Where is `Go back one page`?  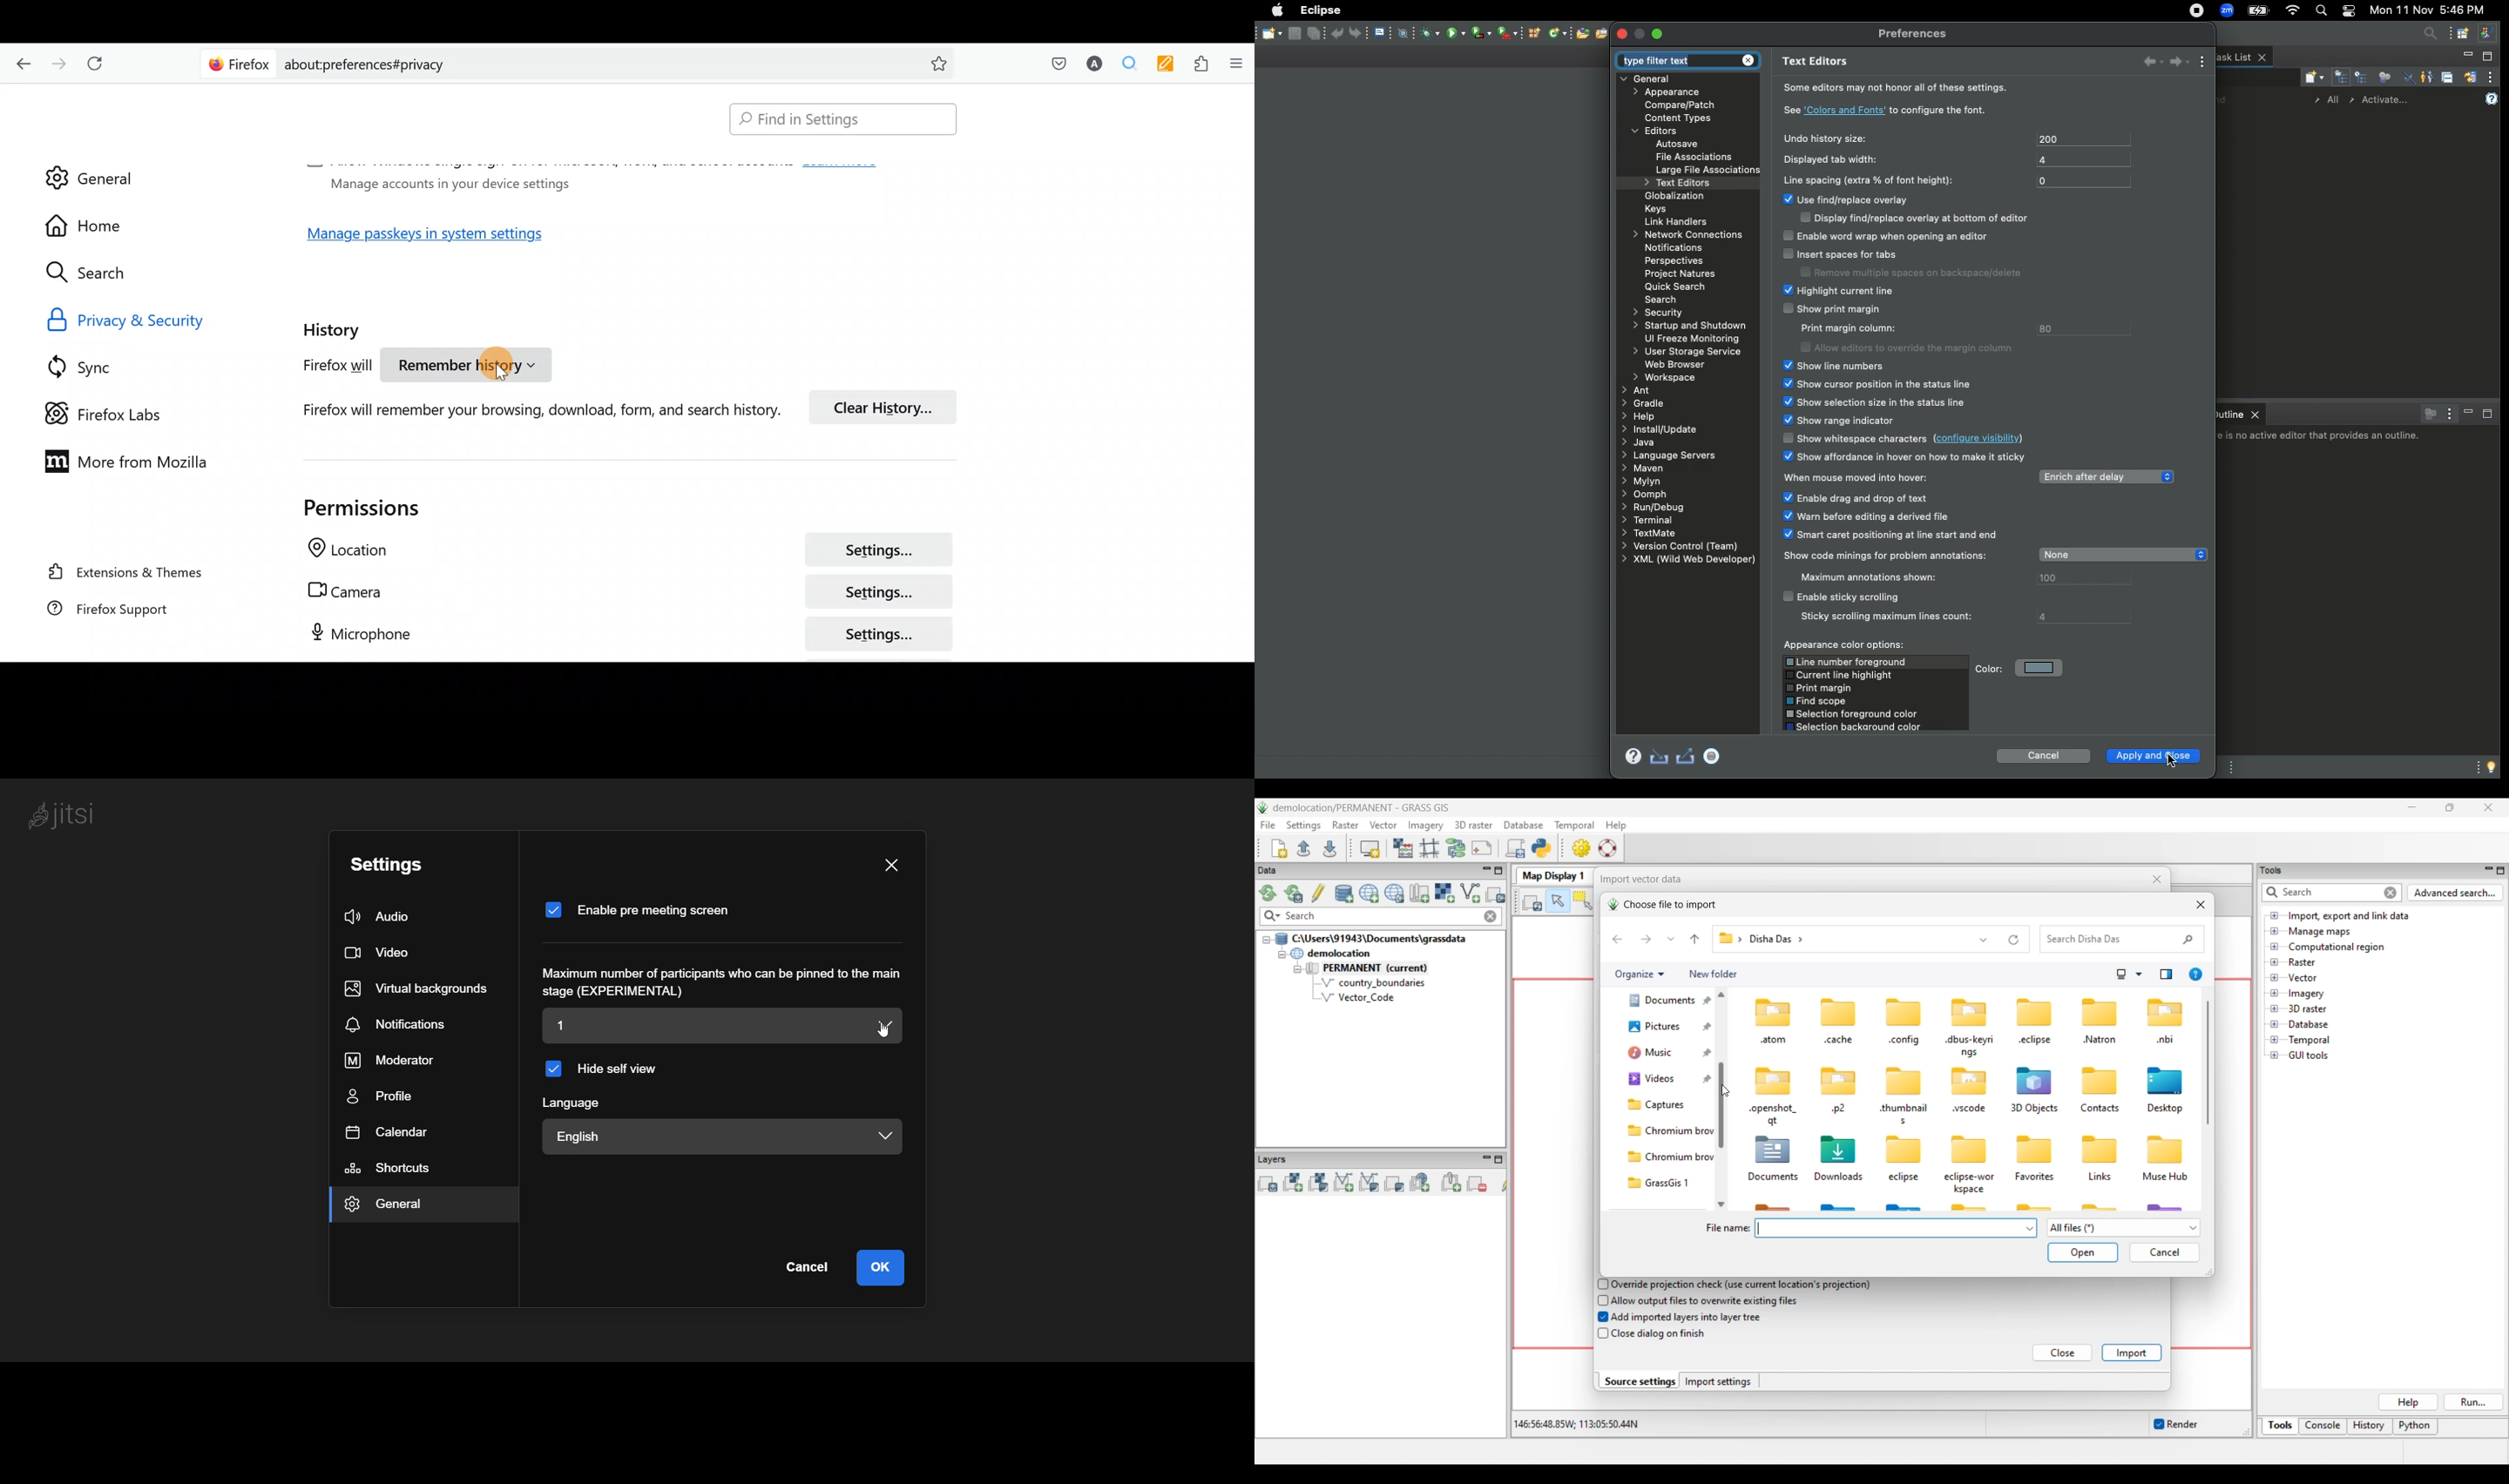
Go back one page is located at coordinates (20, 62).